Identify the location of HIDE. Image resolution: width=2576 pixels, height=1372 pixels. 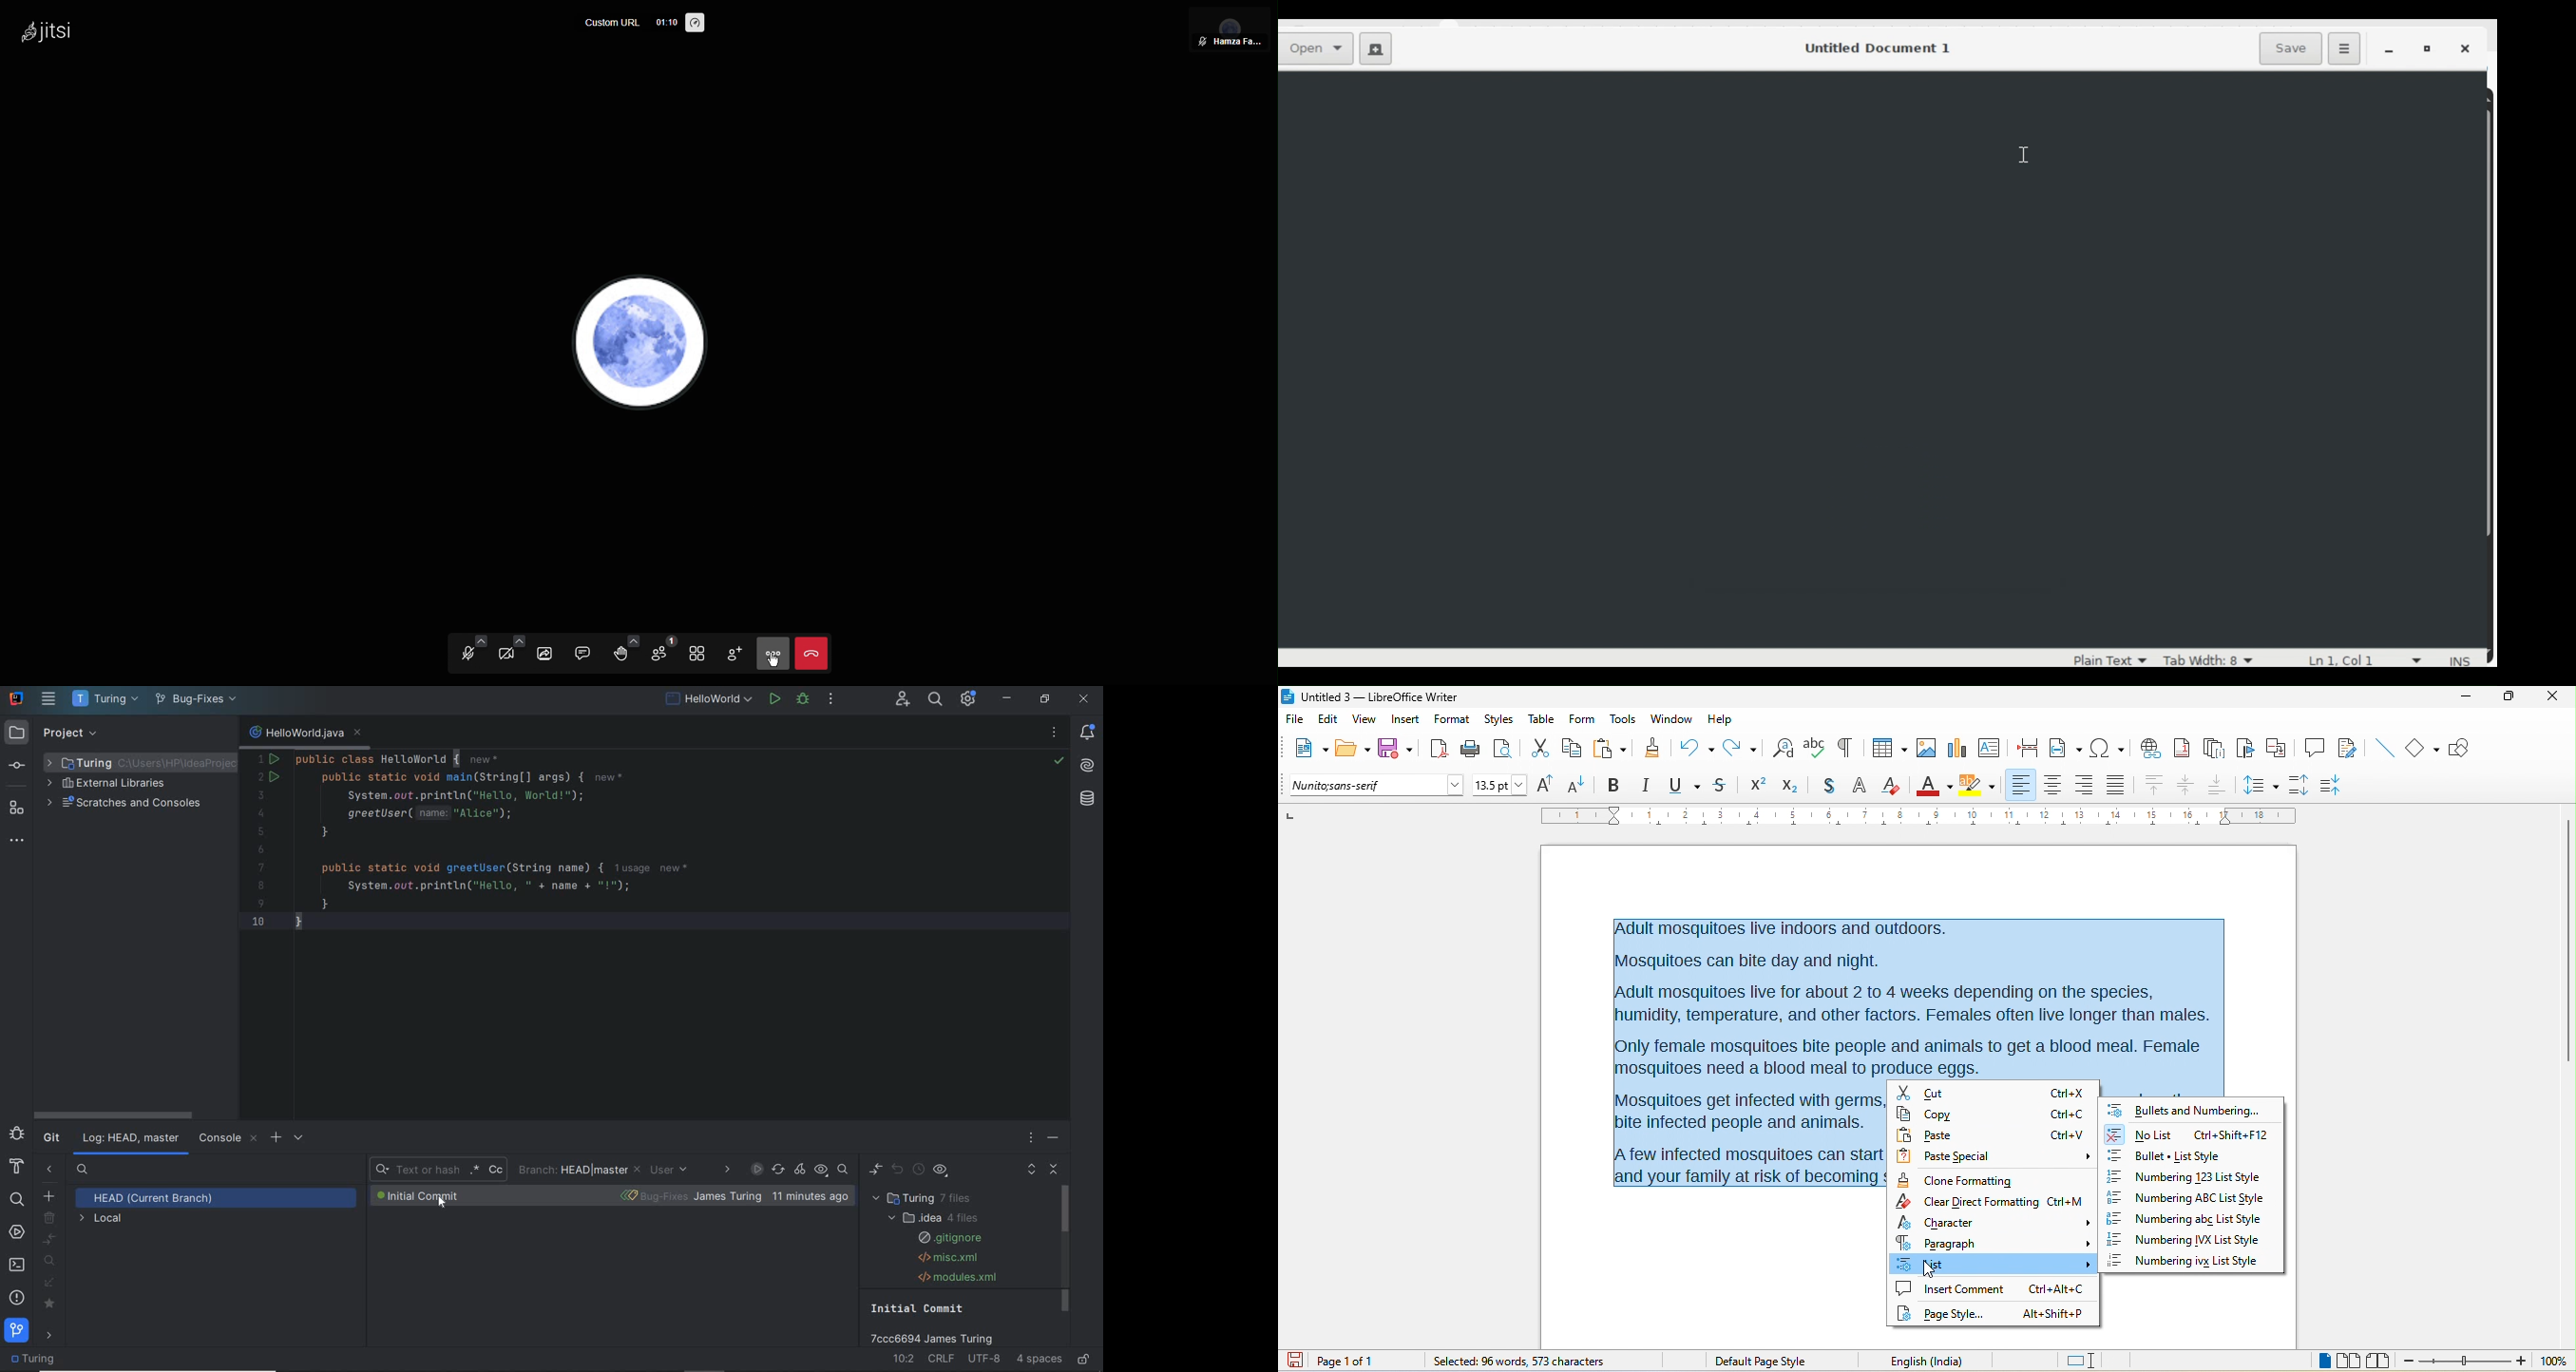
(1054, 1141).